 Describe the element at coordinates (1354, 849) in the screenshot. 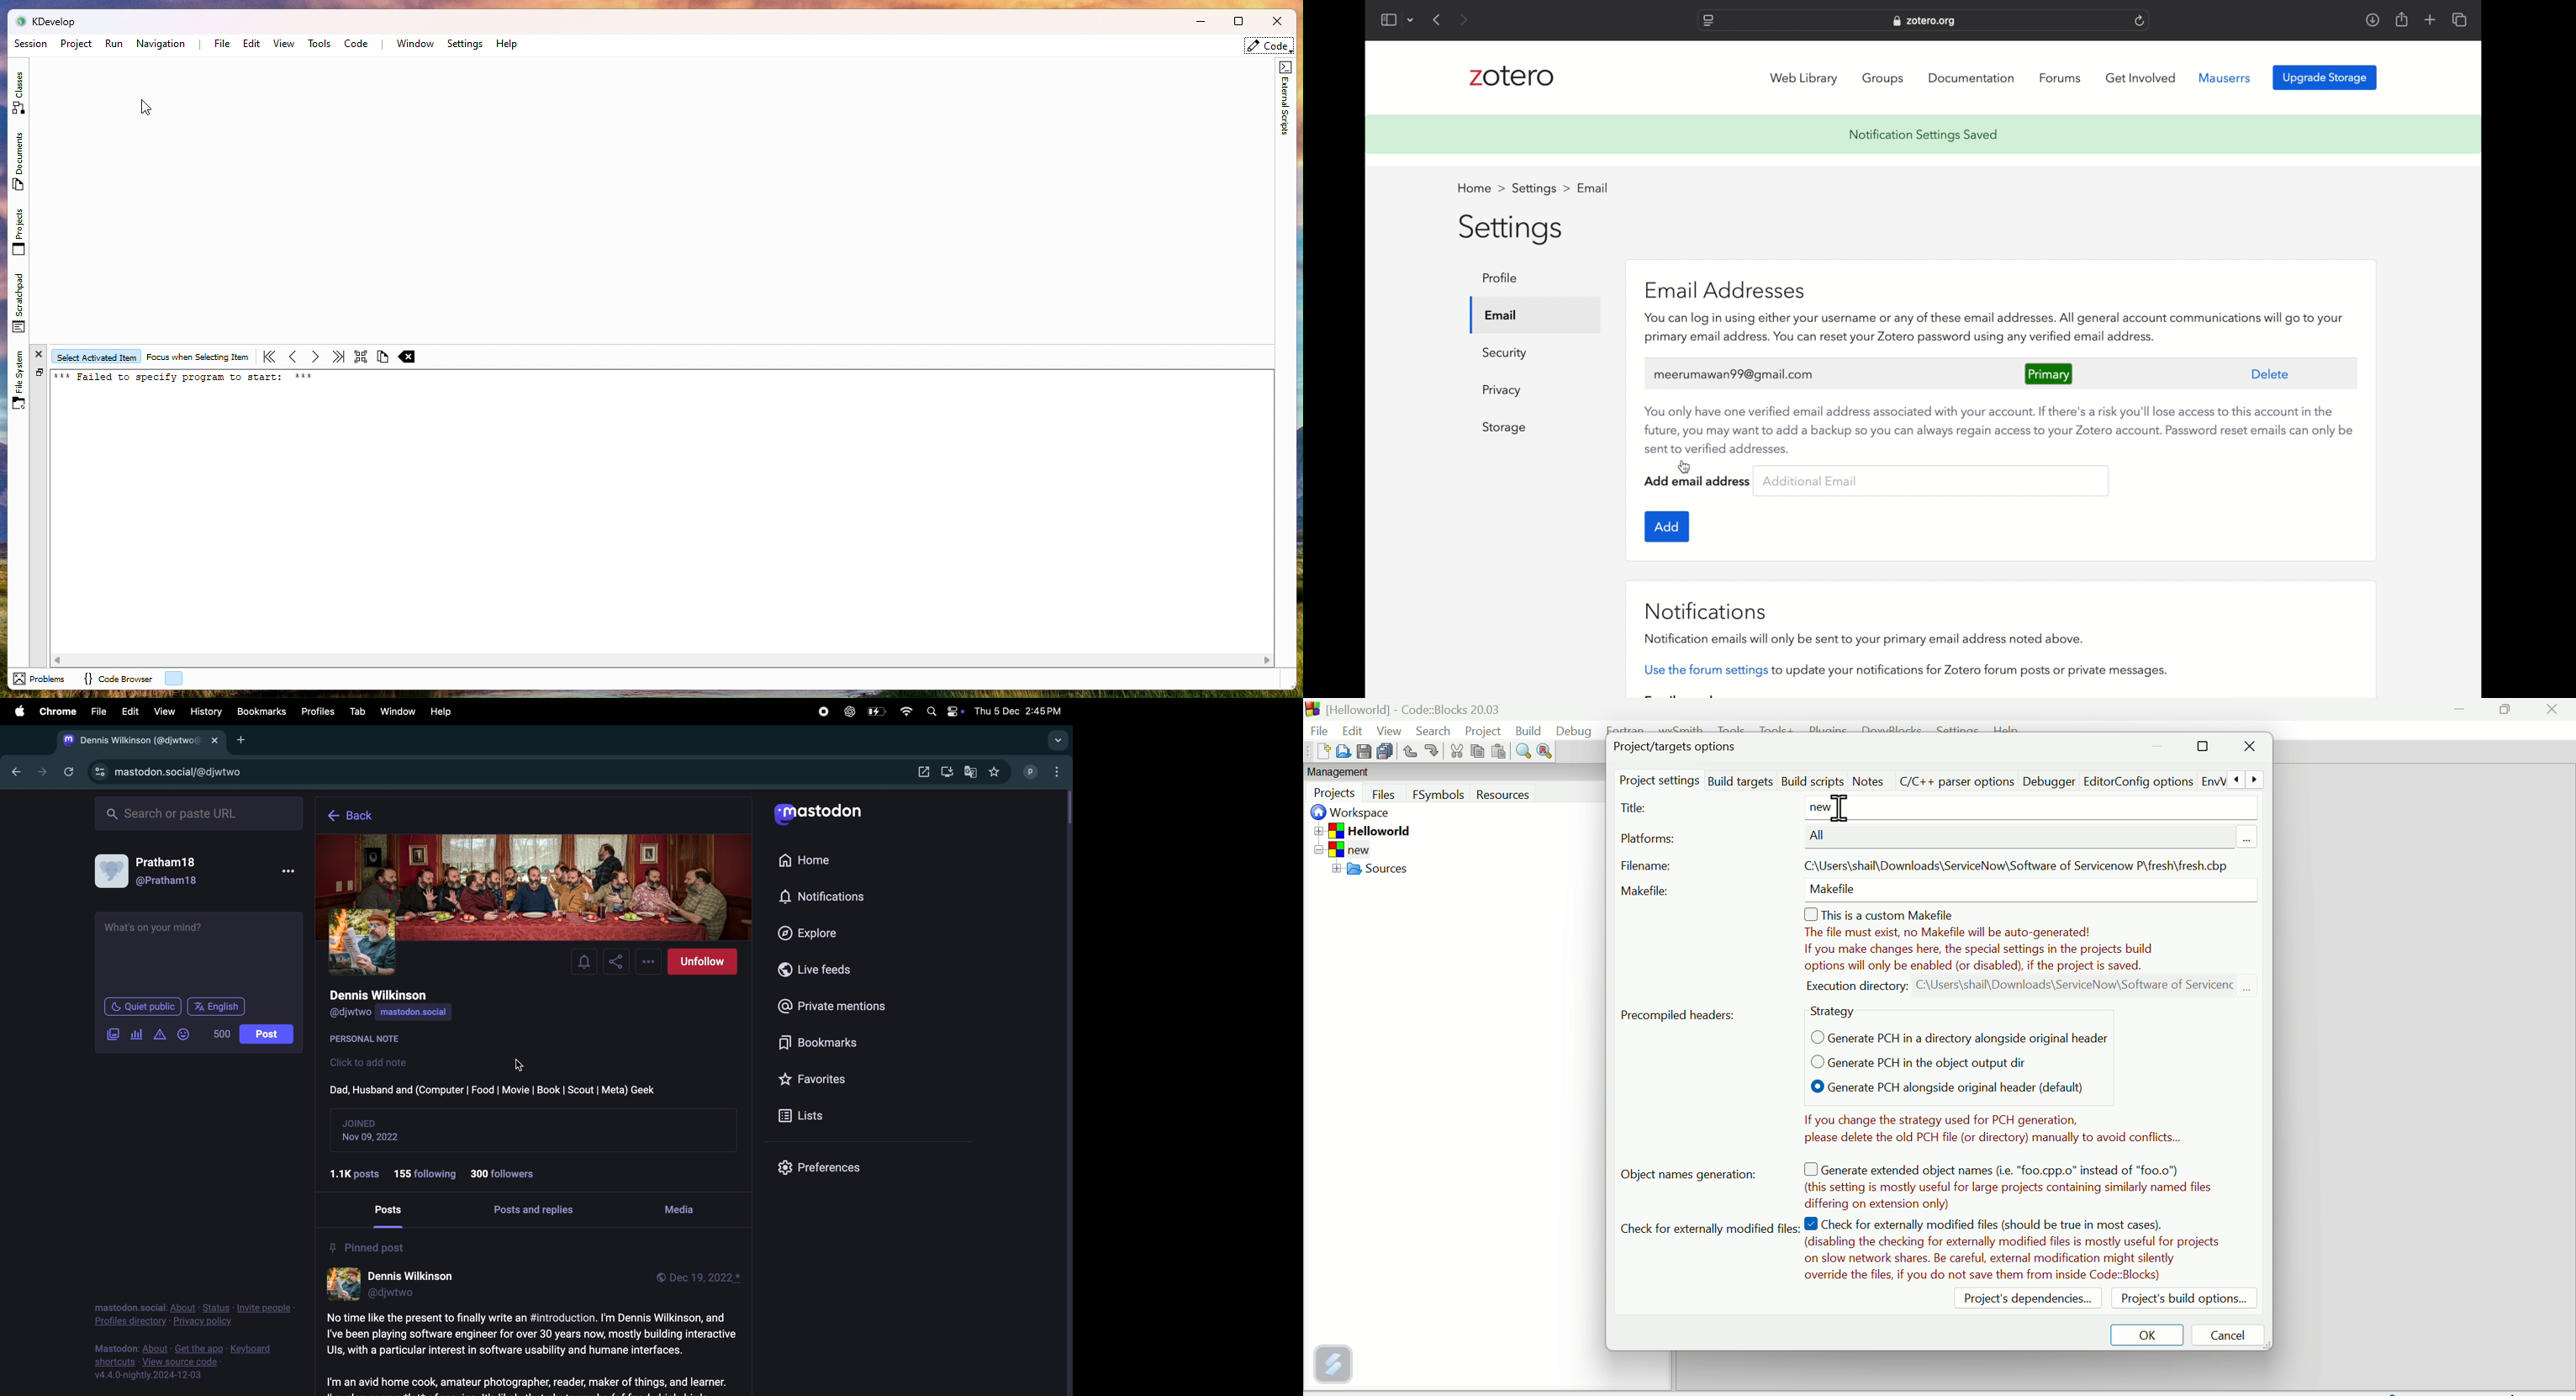

I see `New` at that location.